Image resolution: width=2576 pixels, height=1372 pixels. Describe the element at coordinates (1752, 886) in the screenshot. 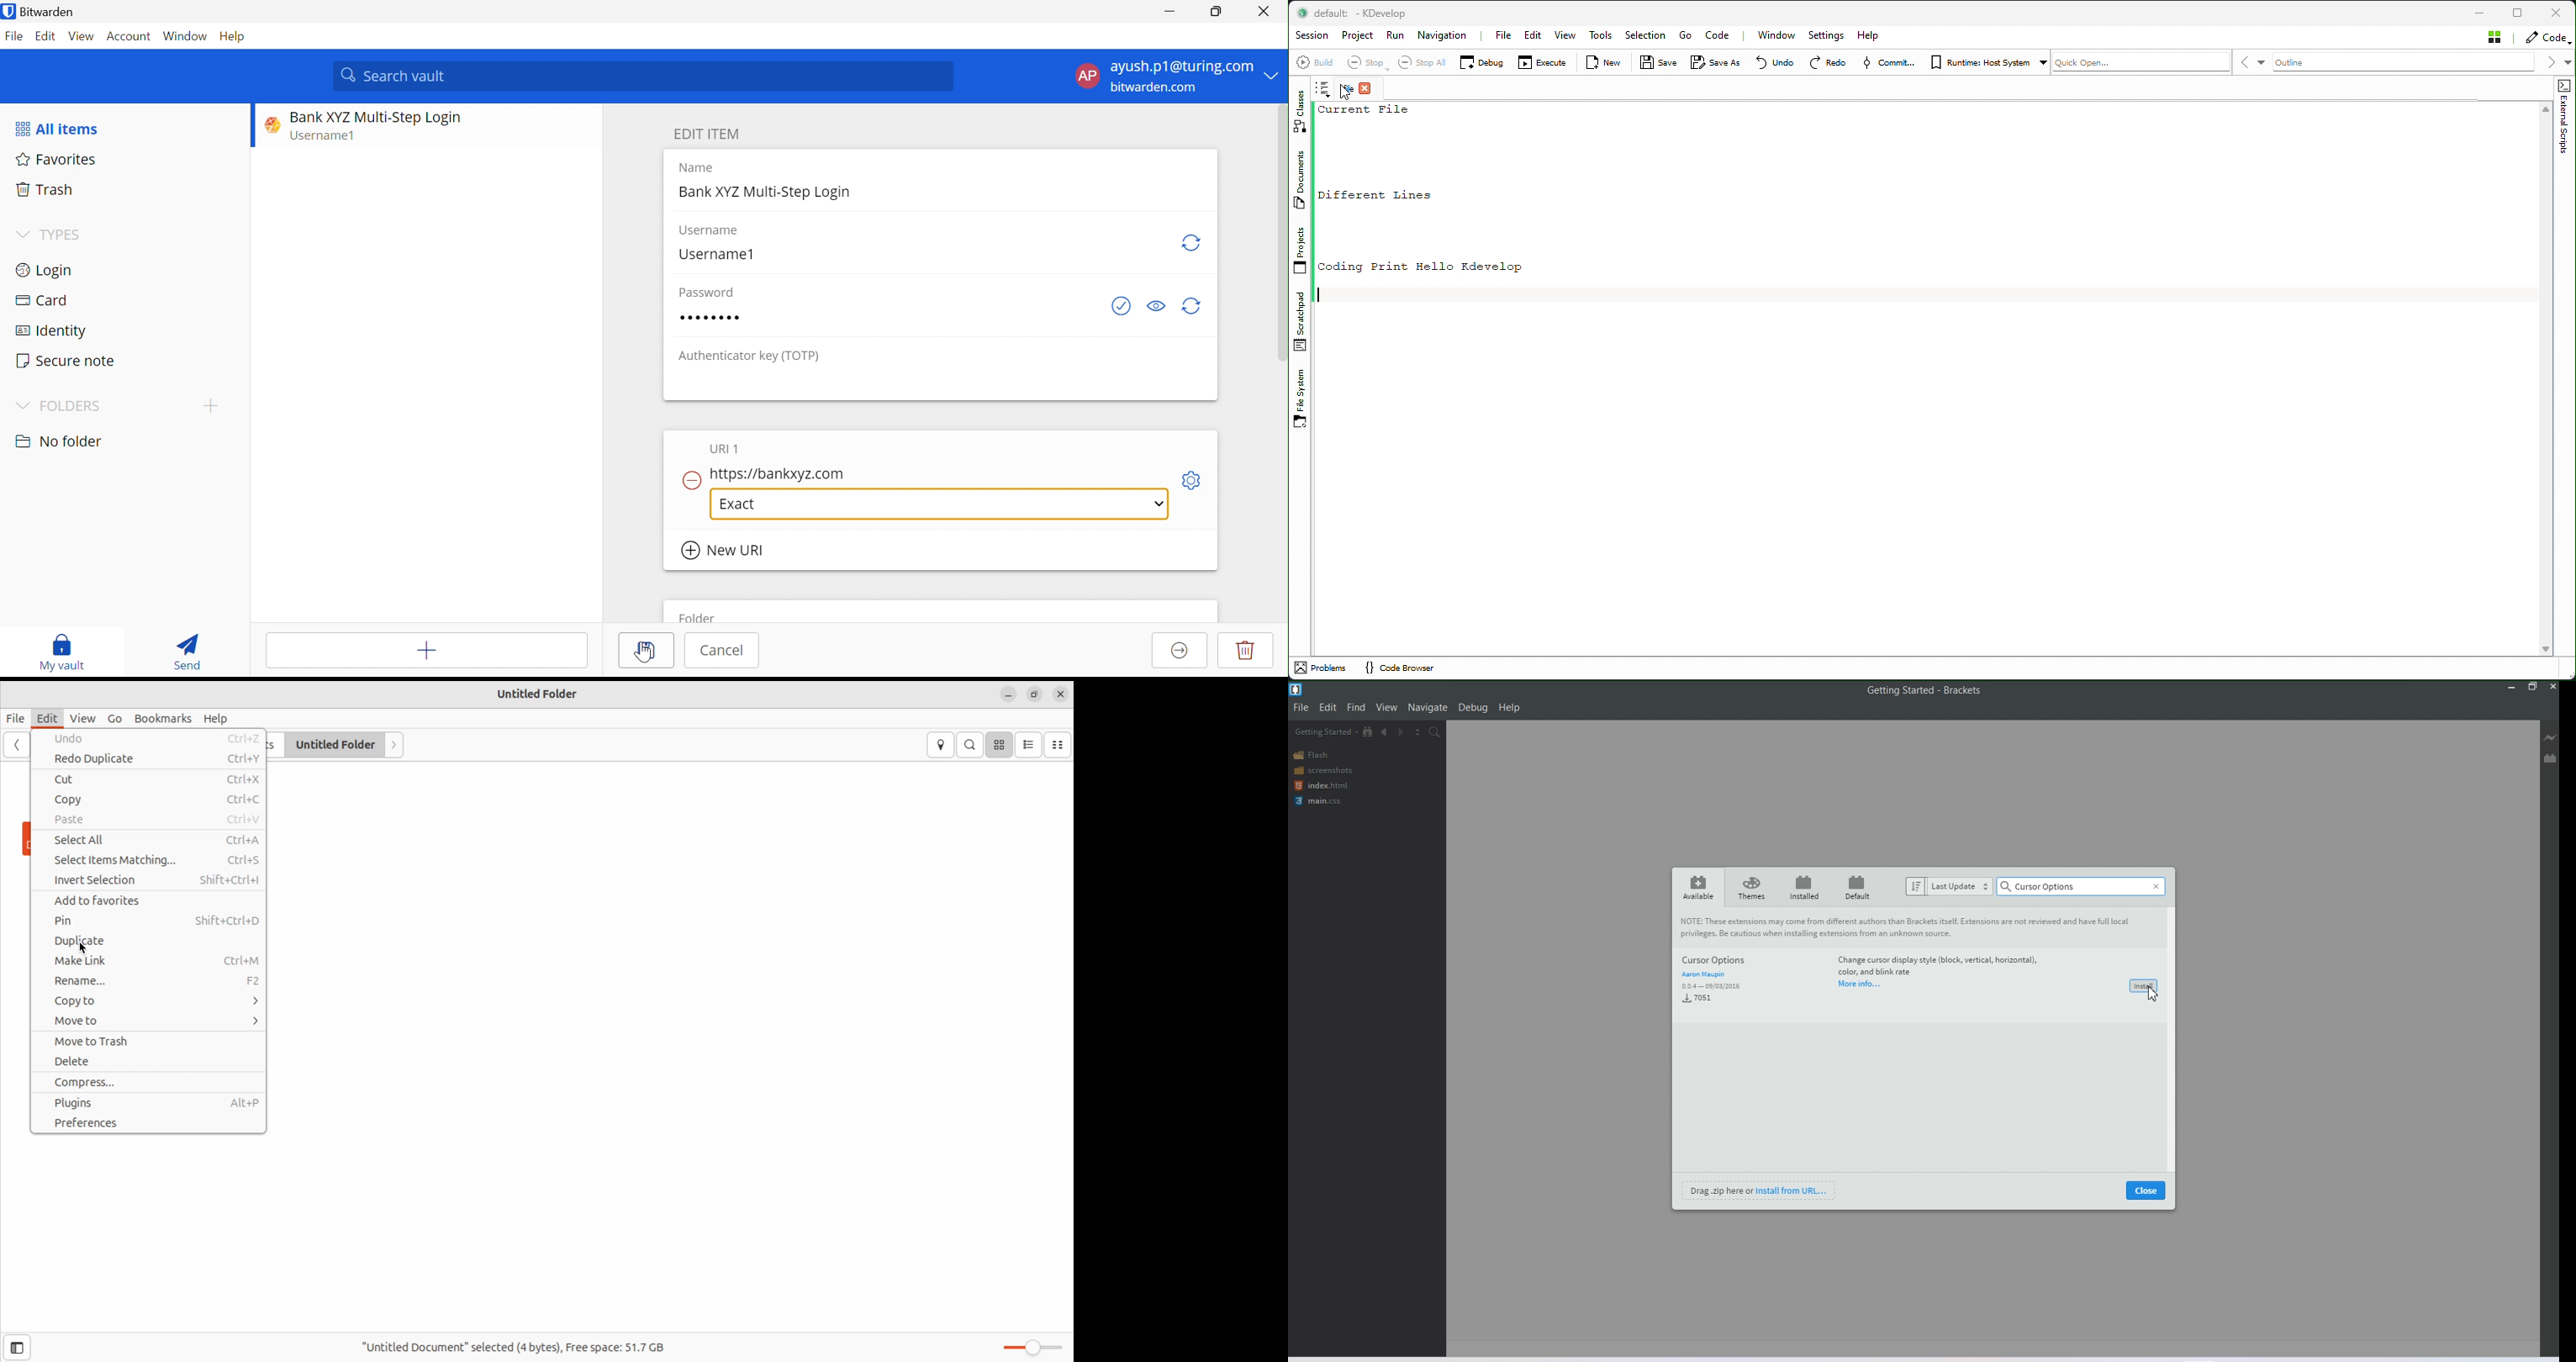

I see `themes` at that location.